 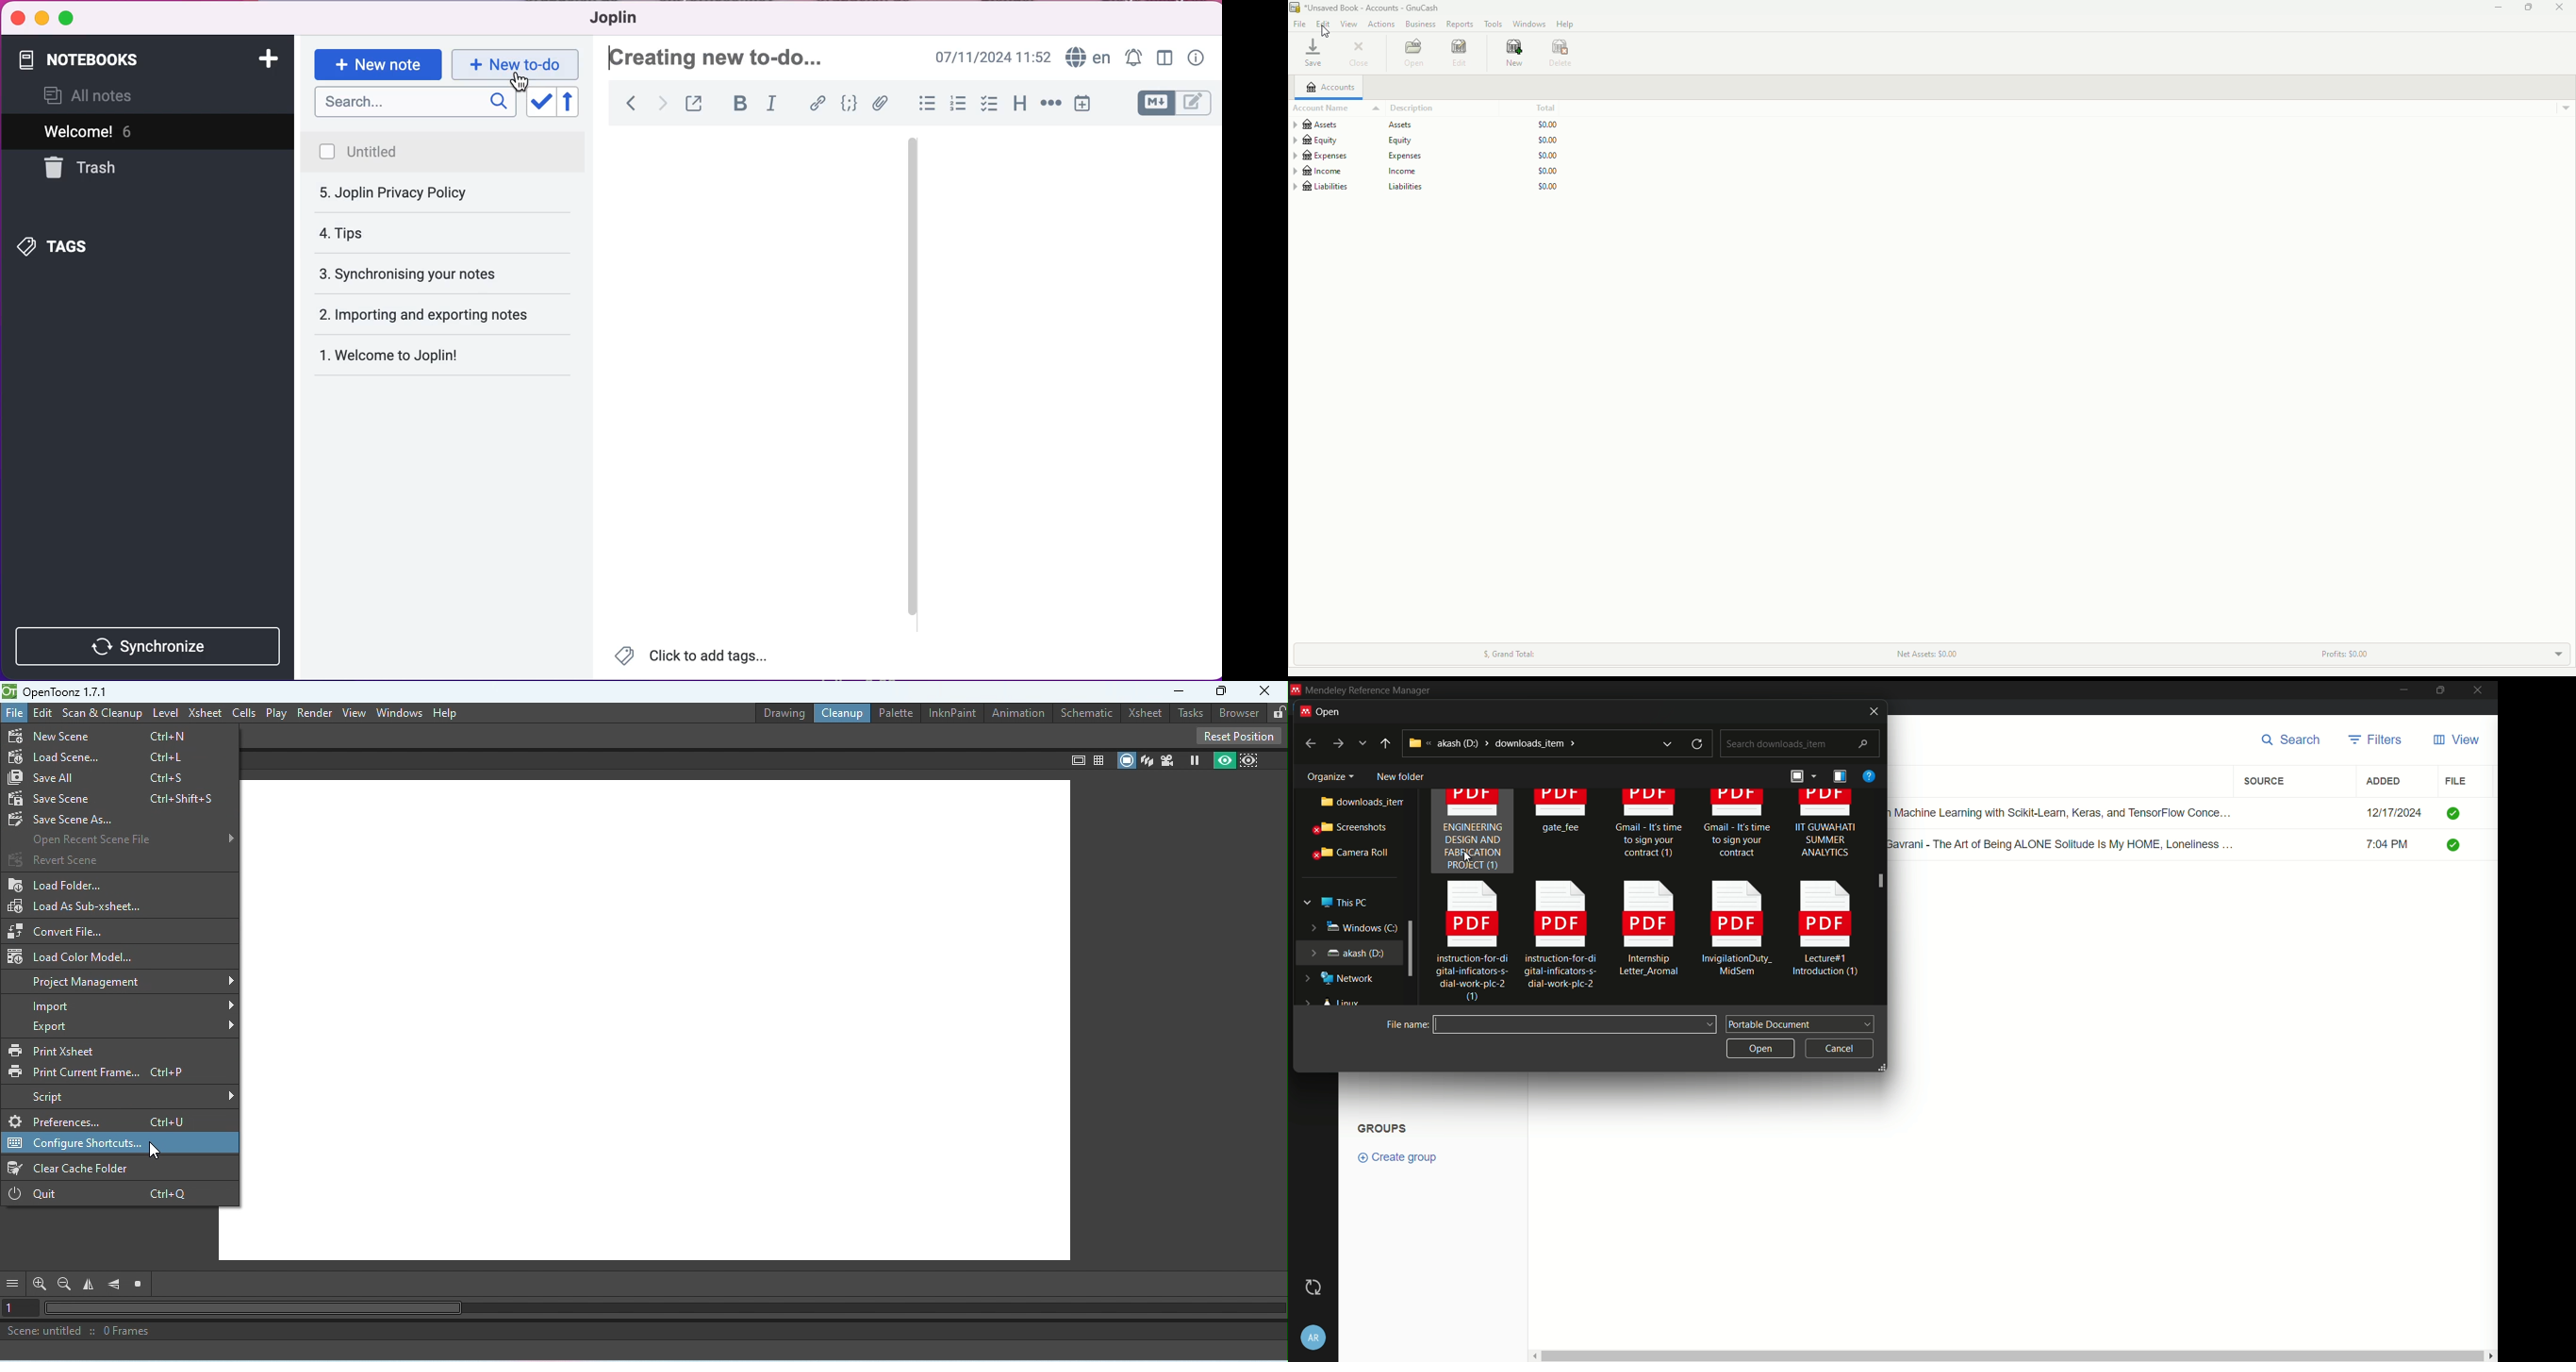 I want to click on search, so click(x=2295, y=741).